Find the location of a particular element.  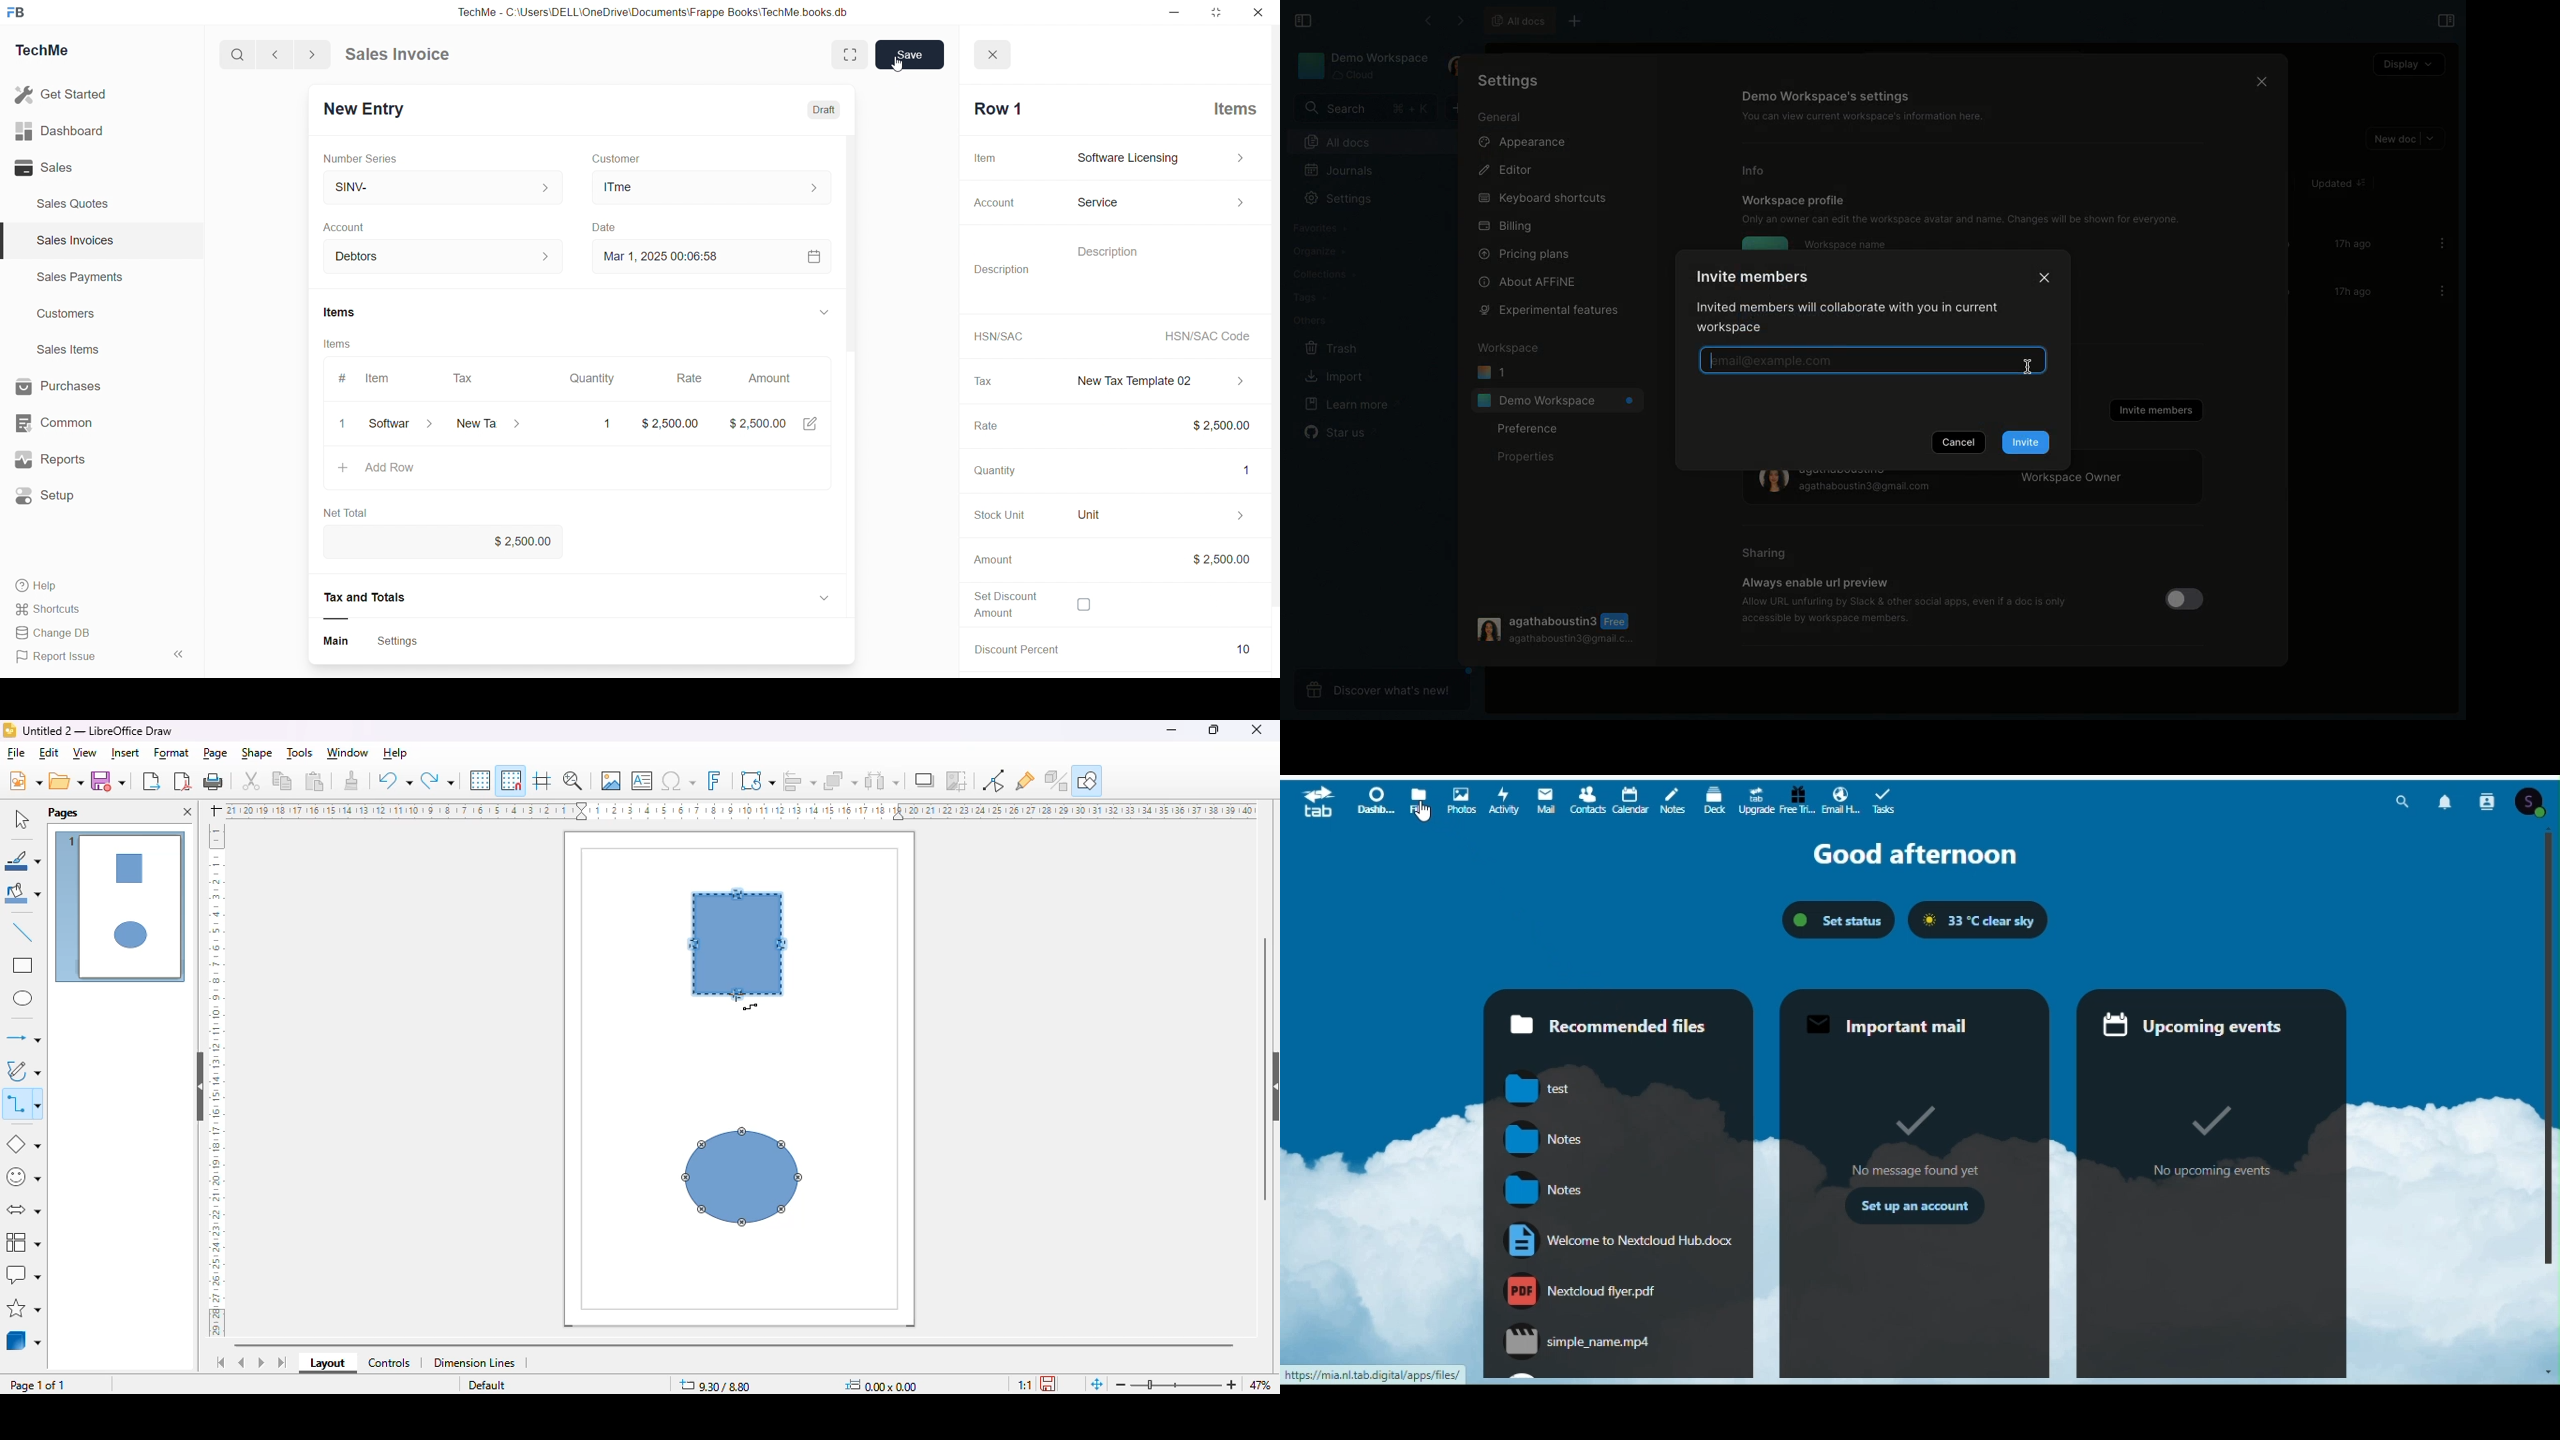

test is located at coordinates (1541, 1089).